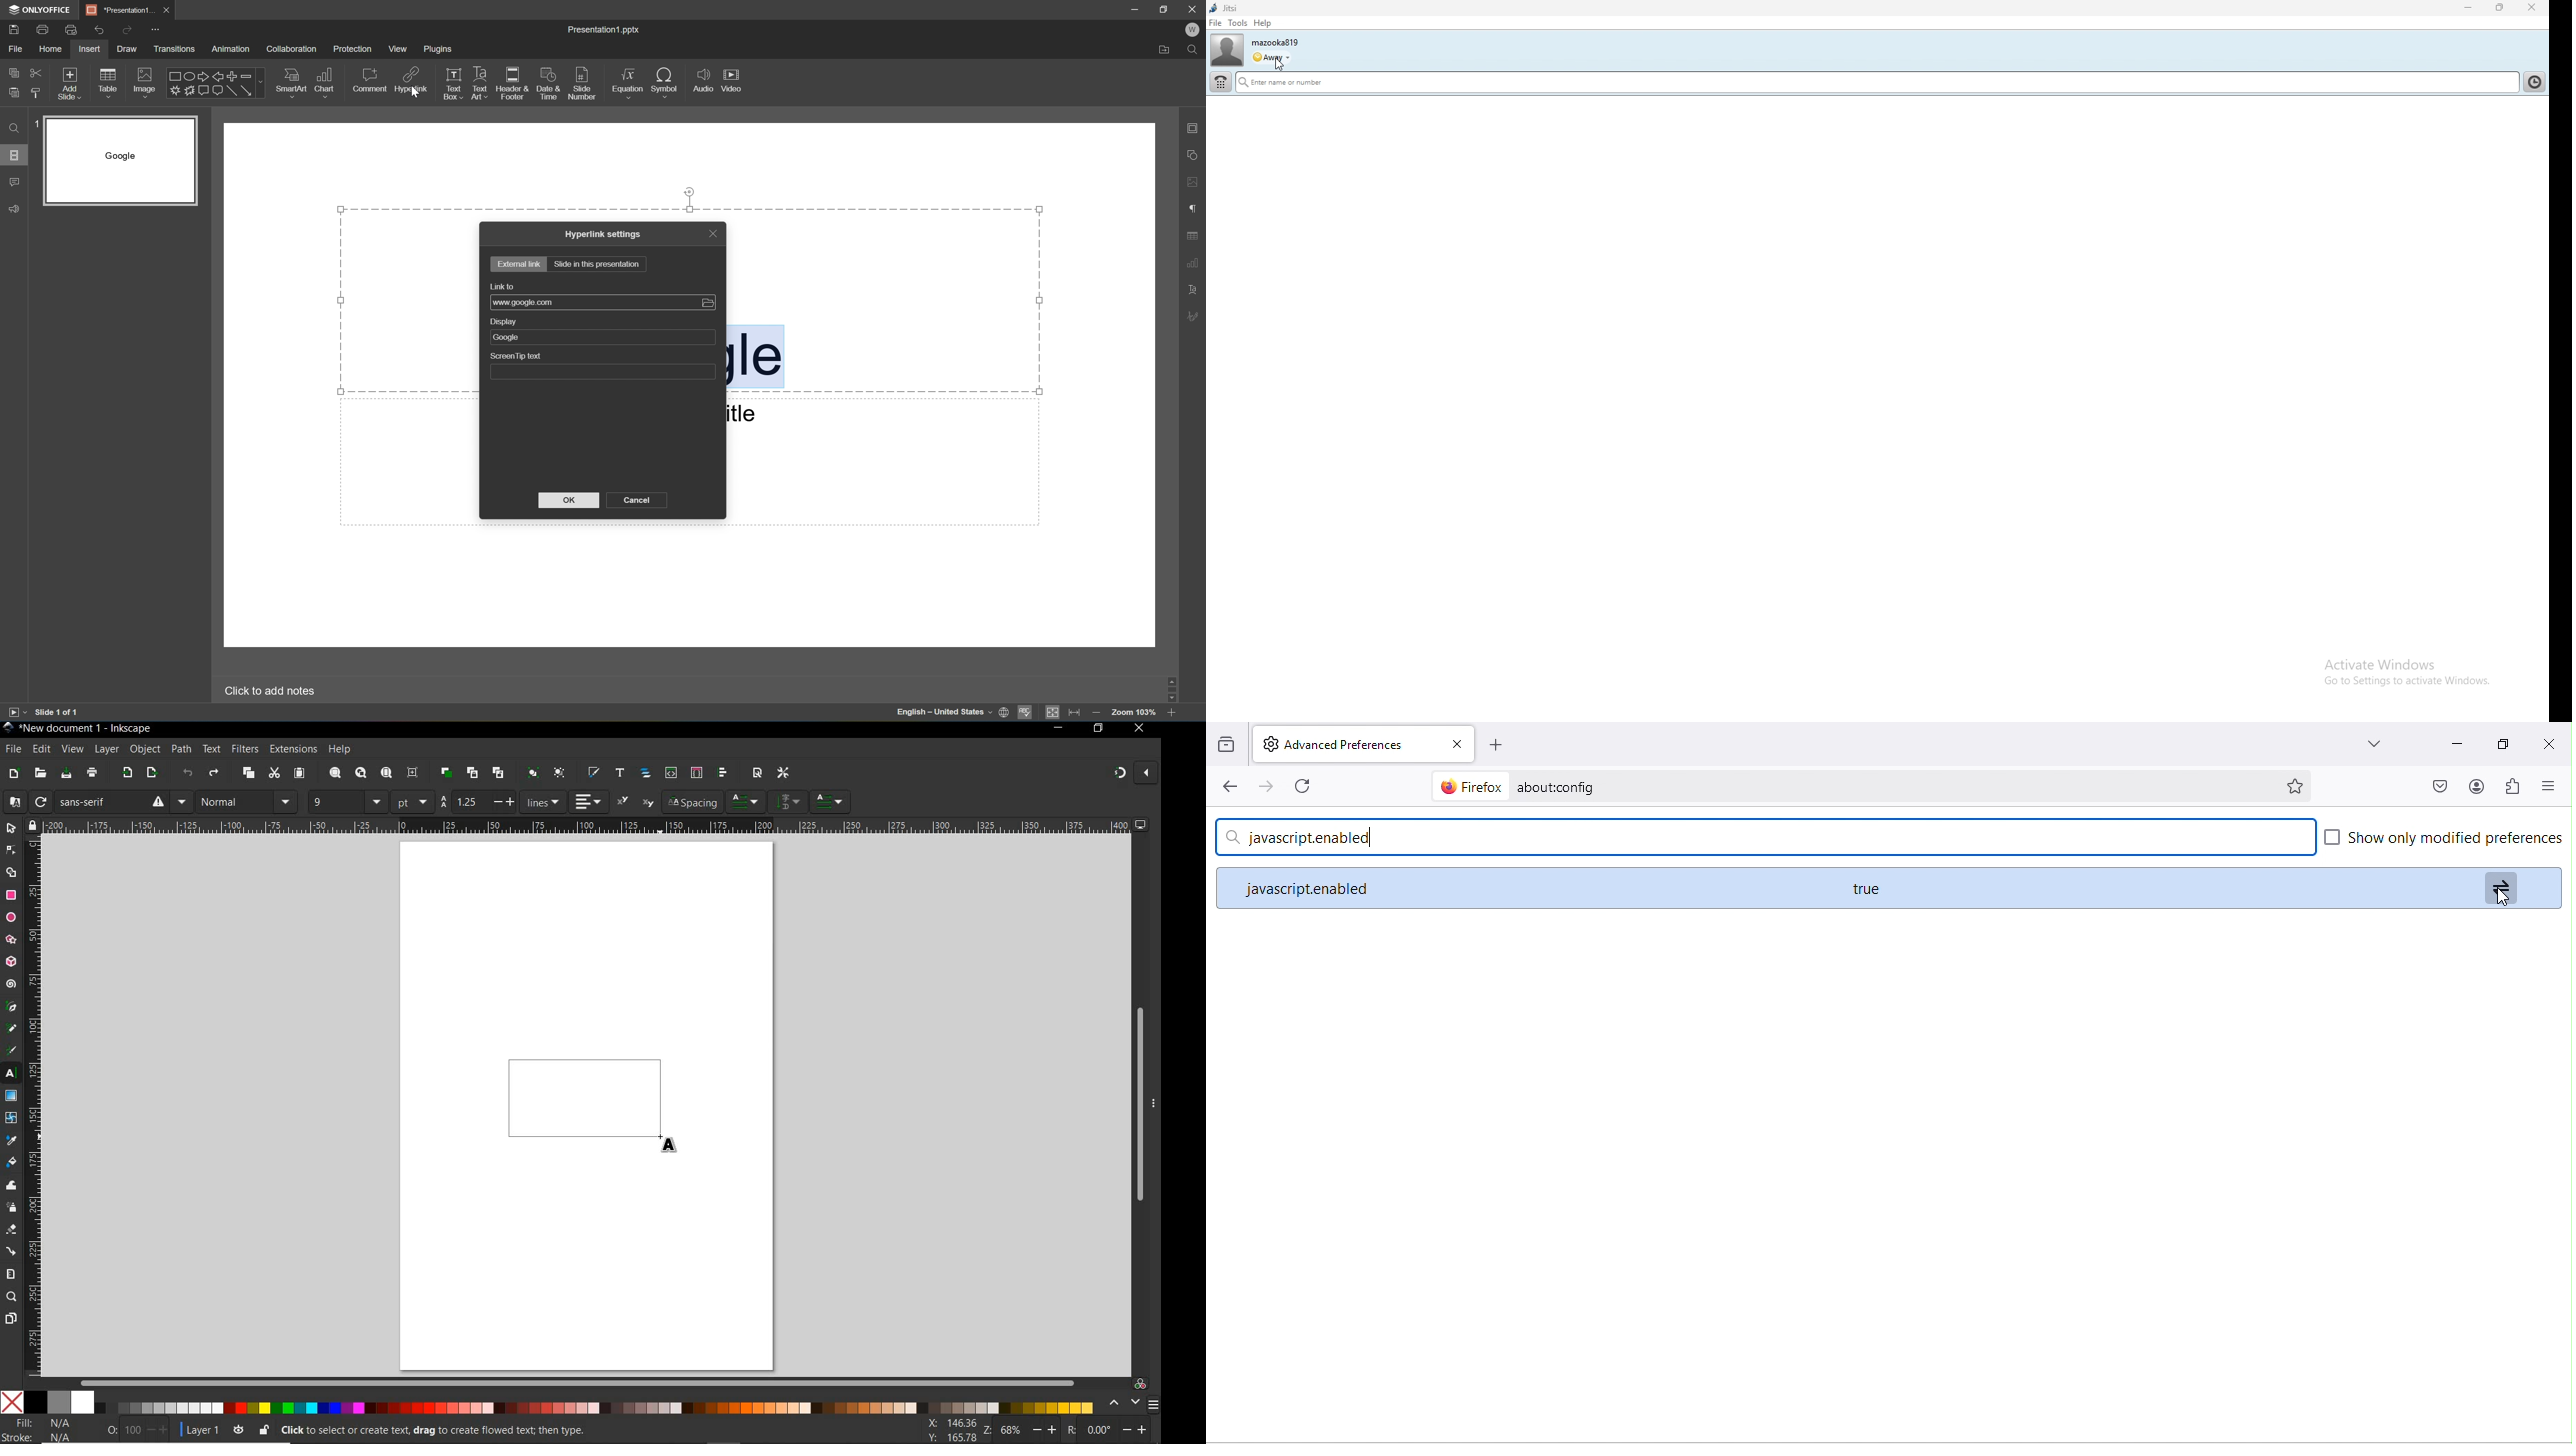 This screenshot has height=1456, width=2576. I want to click on Chart settings, so click(1193, 263).